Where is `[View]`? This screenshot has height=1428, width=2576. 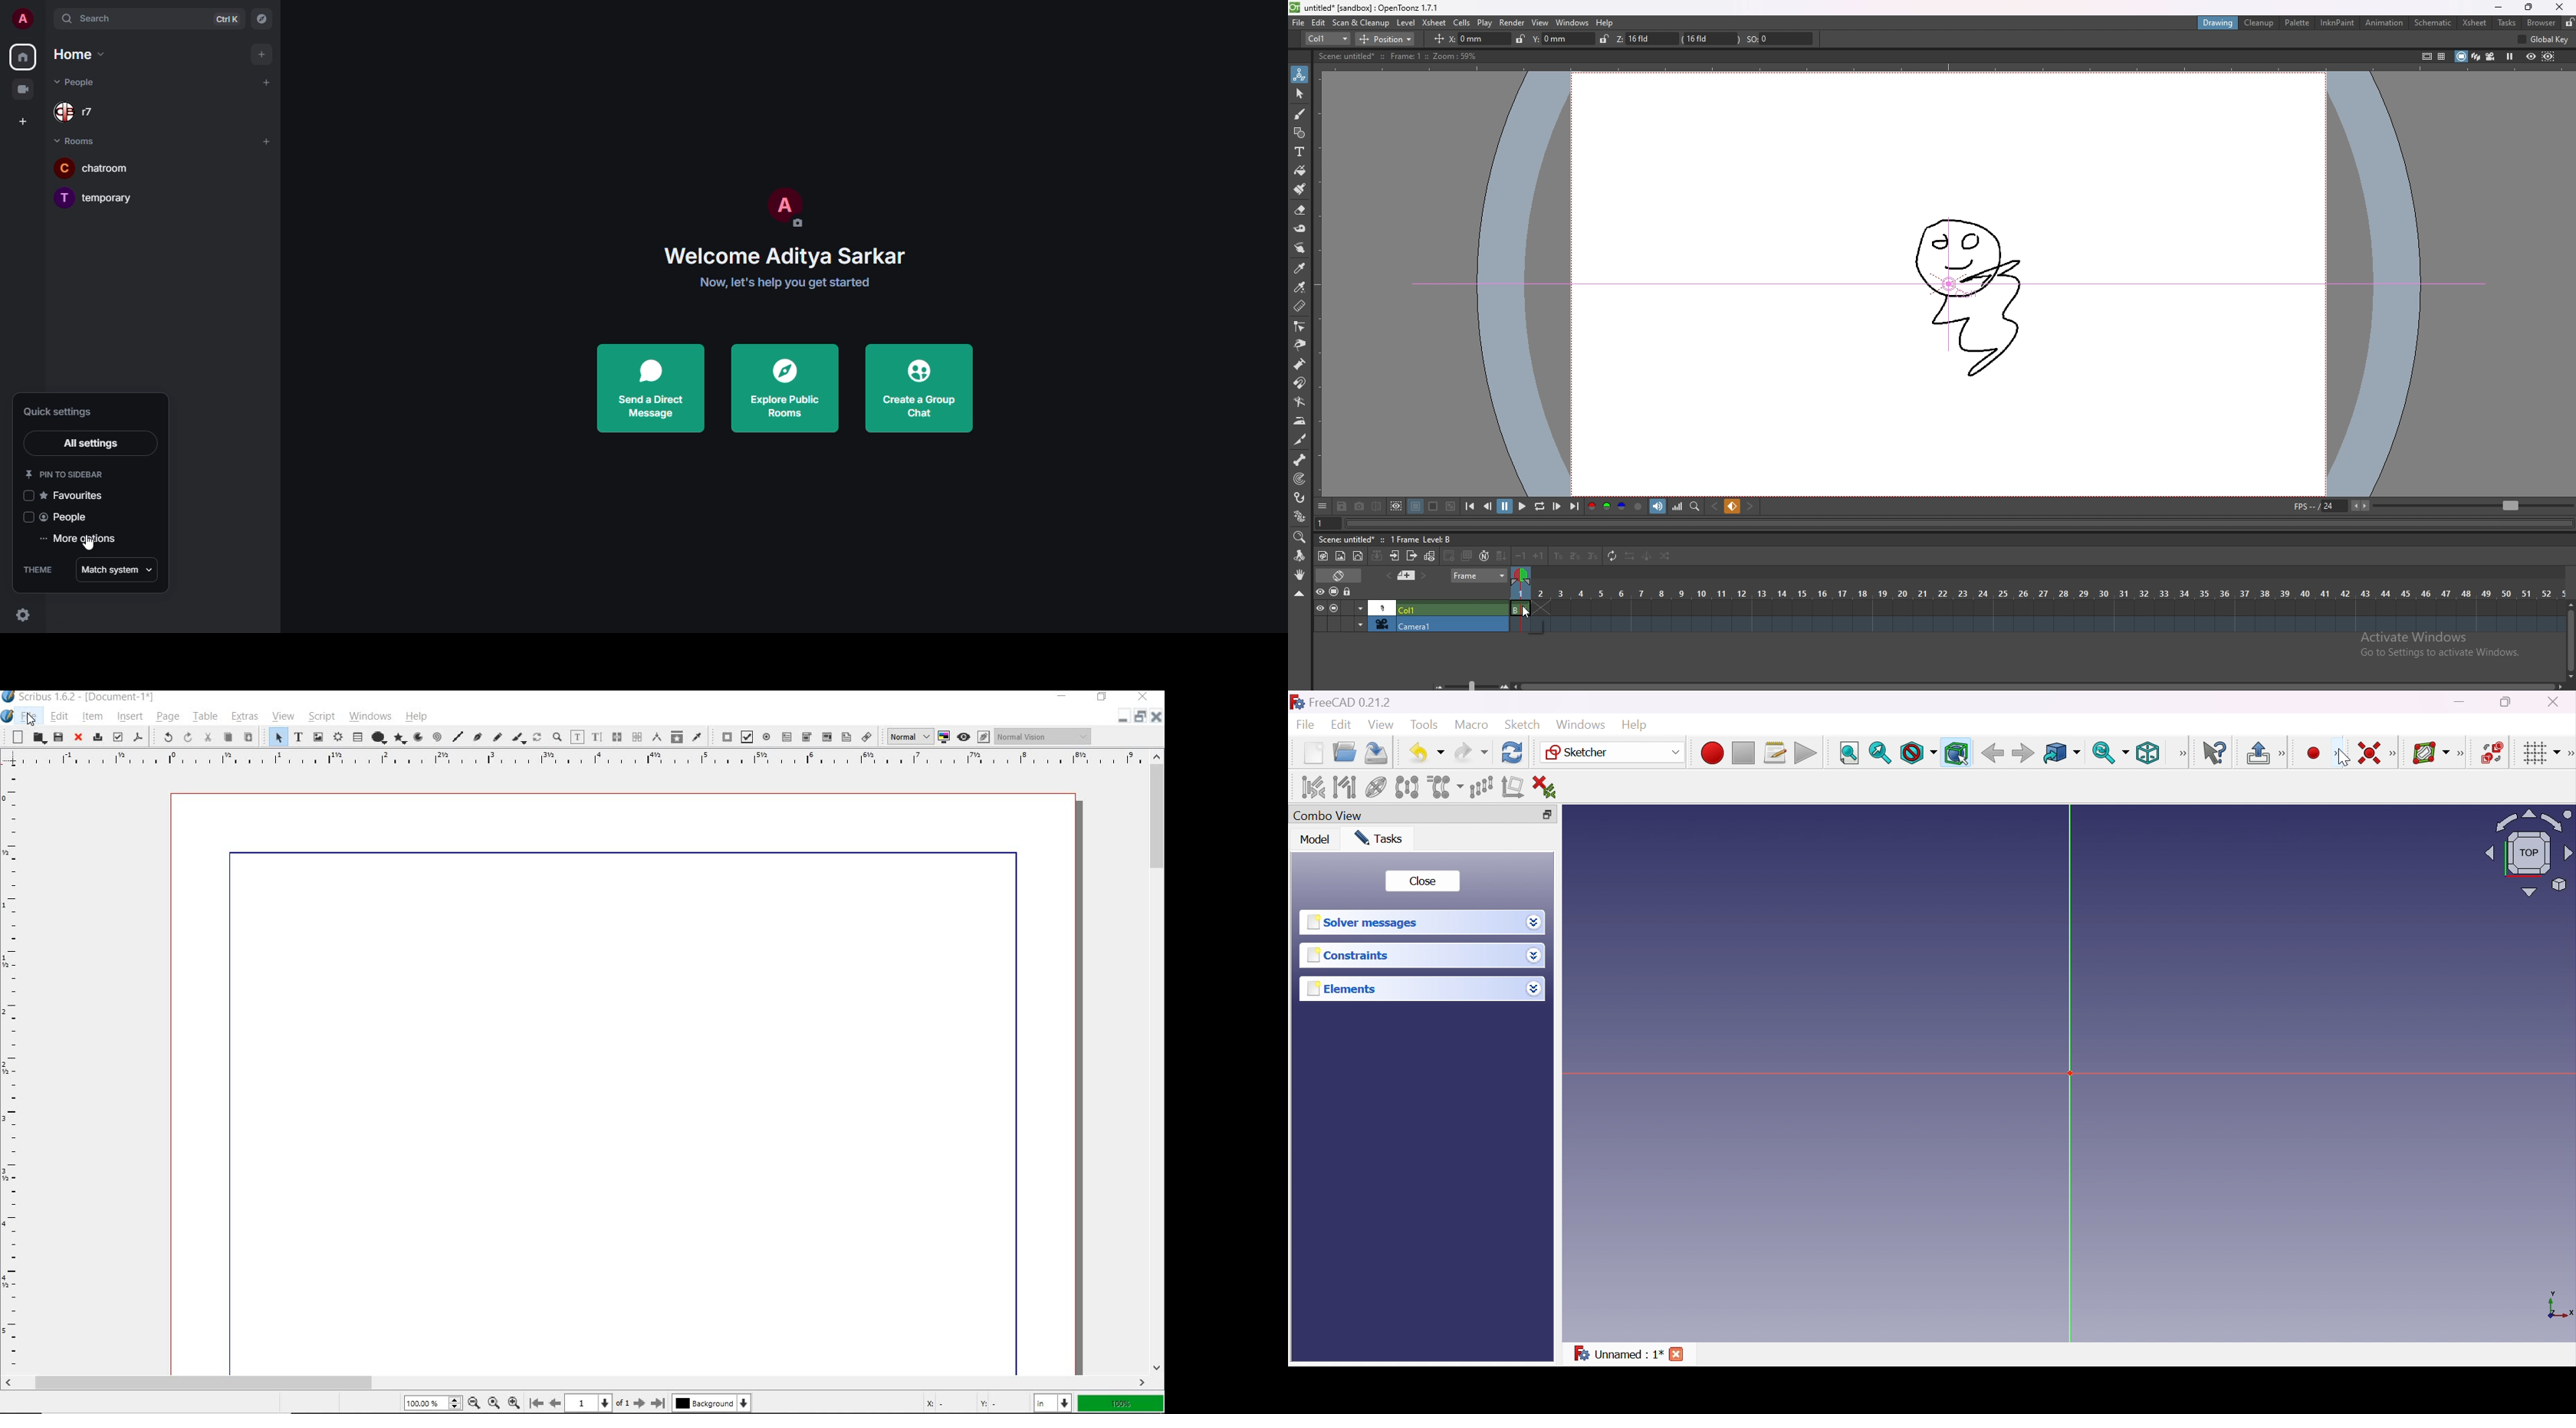 [View] is located at coordinates (2182, 753).